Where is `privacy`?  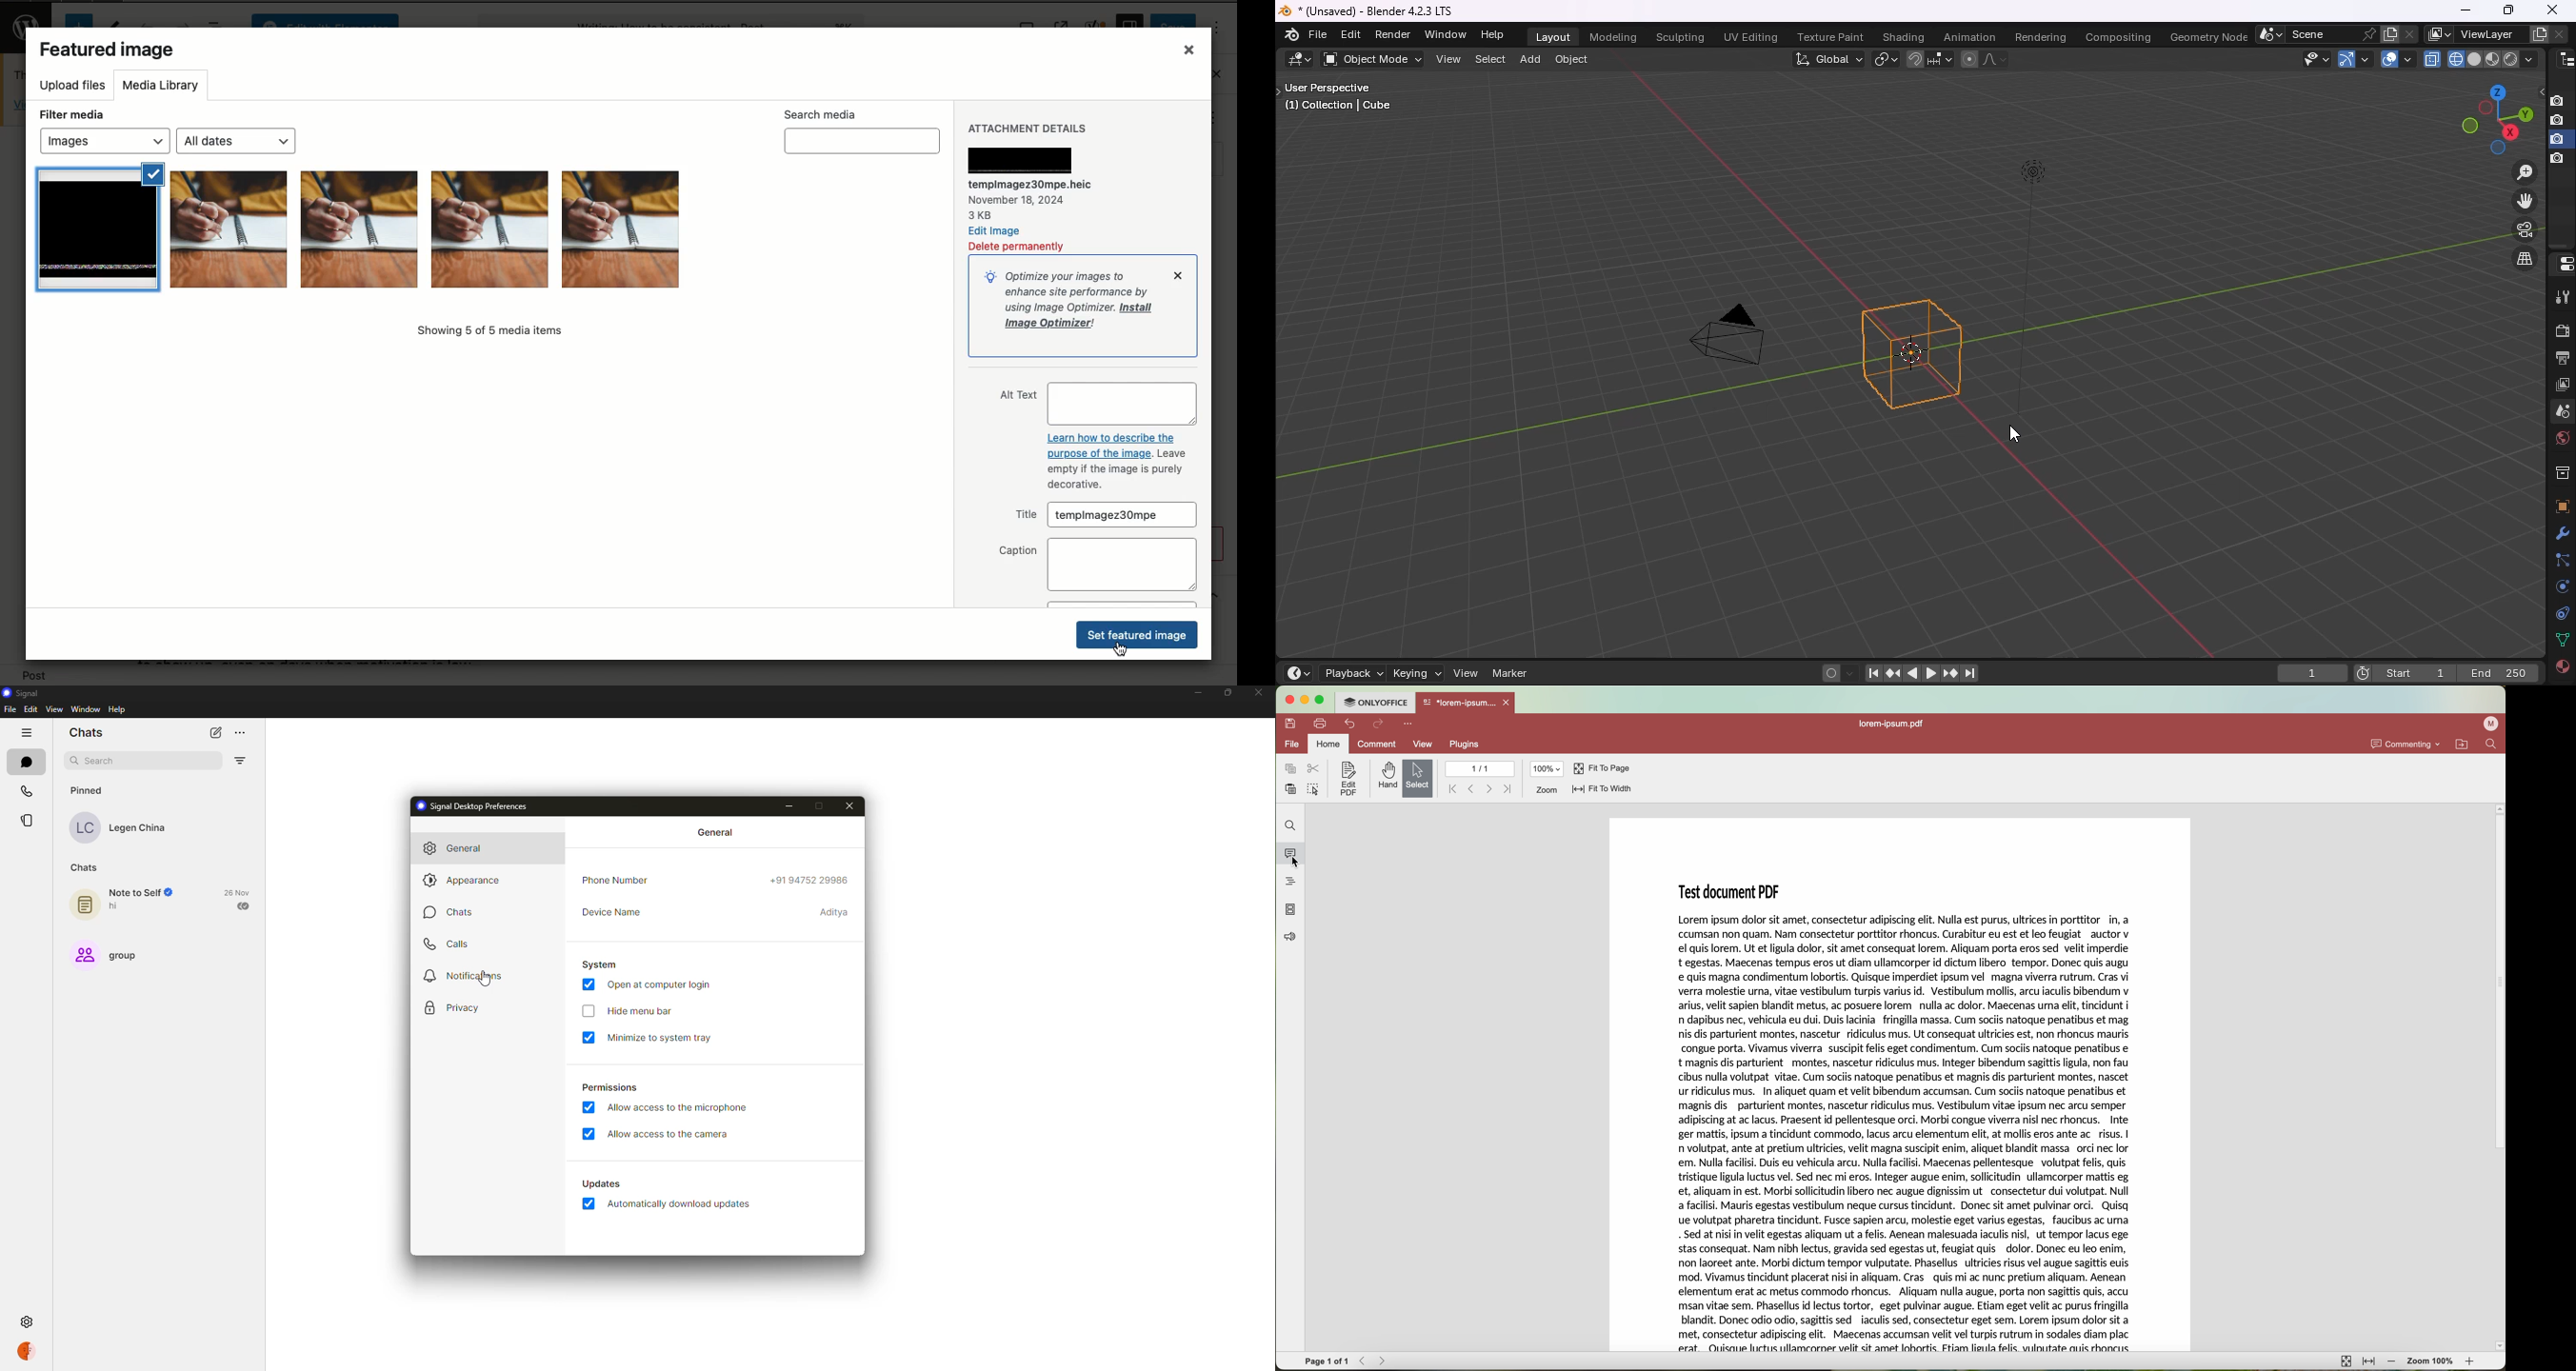
privacy is located at coordinates (454, 1006).